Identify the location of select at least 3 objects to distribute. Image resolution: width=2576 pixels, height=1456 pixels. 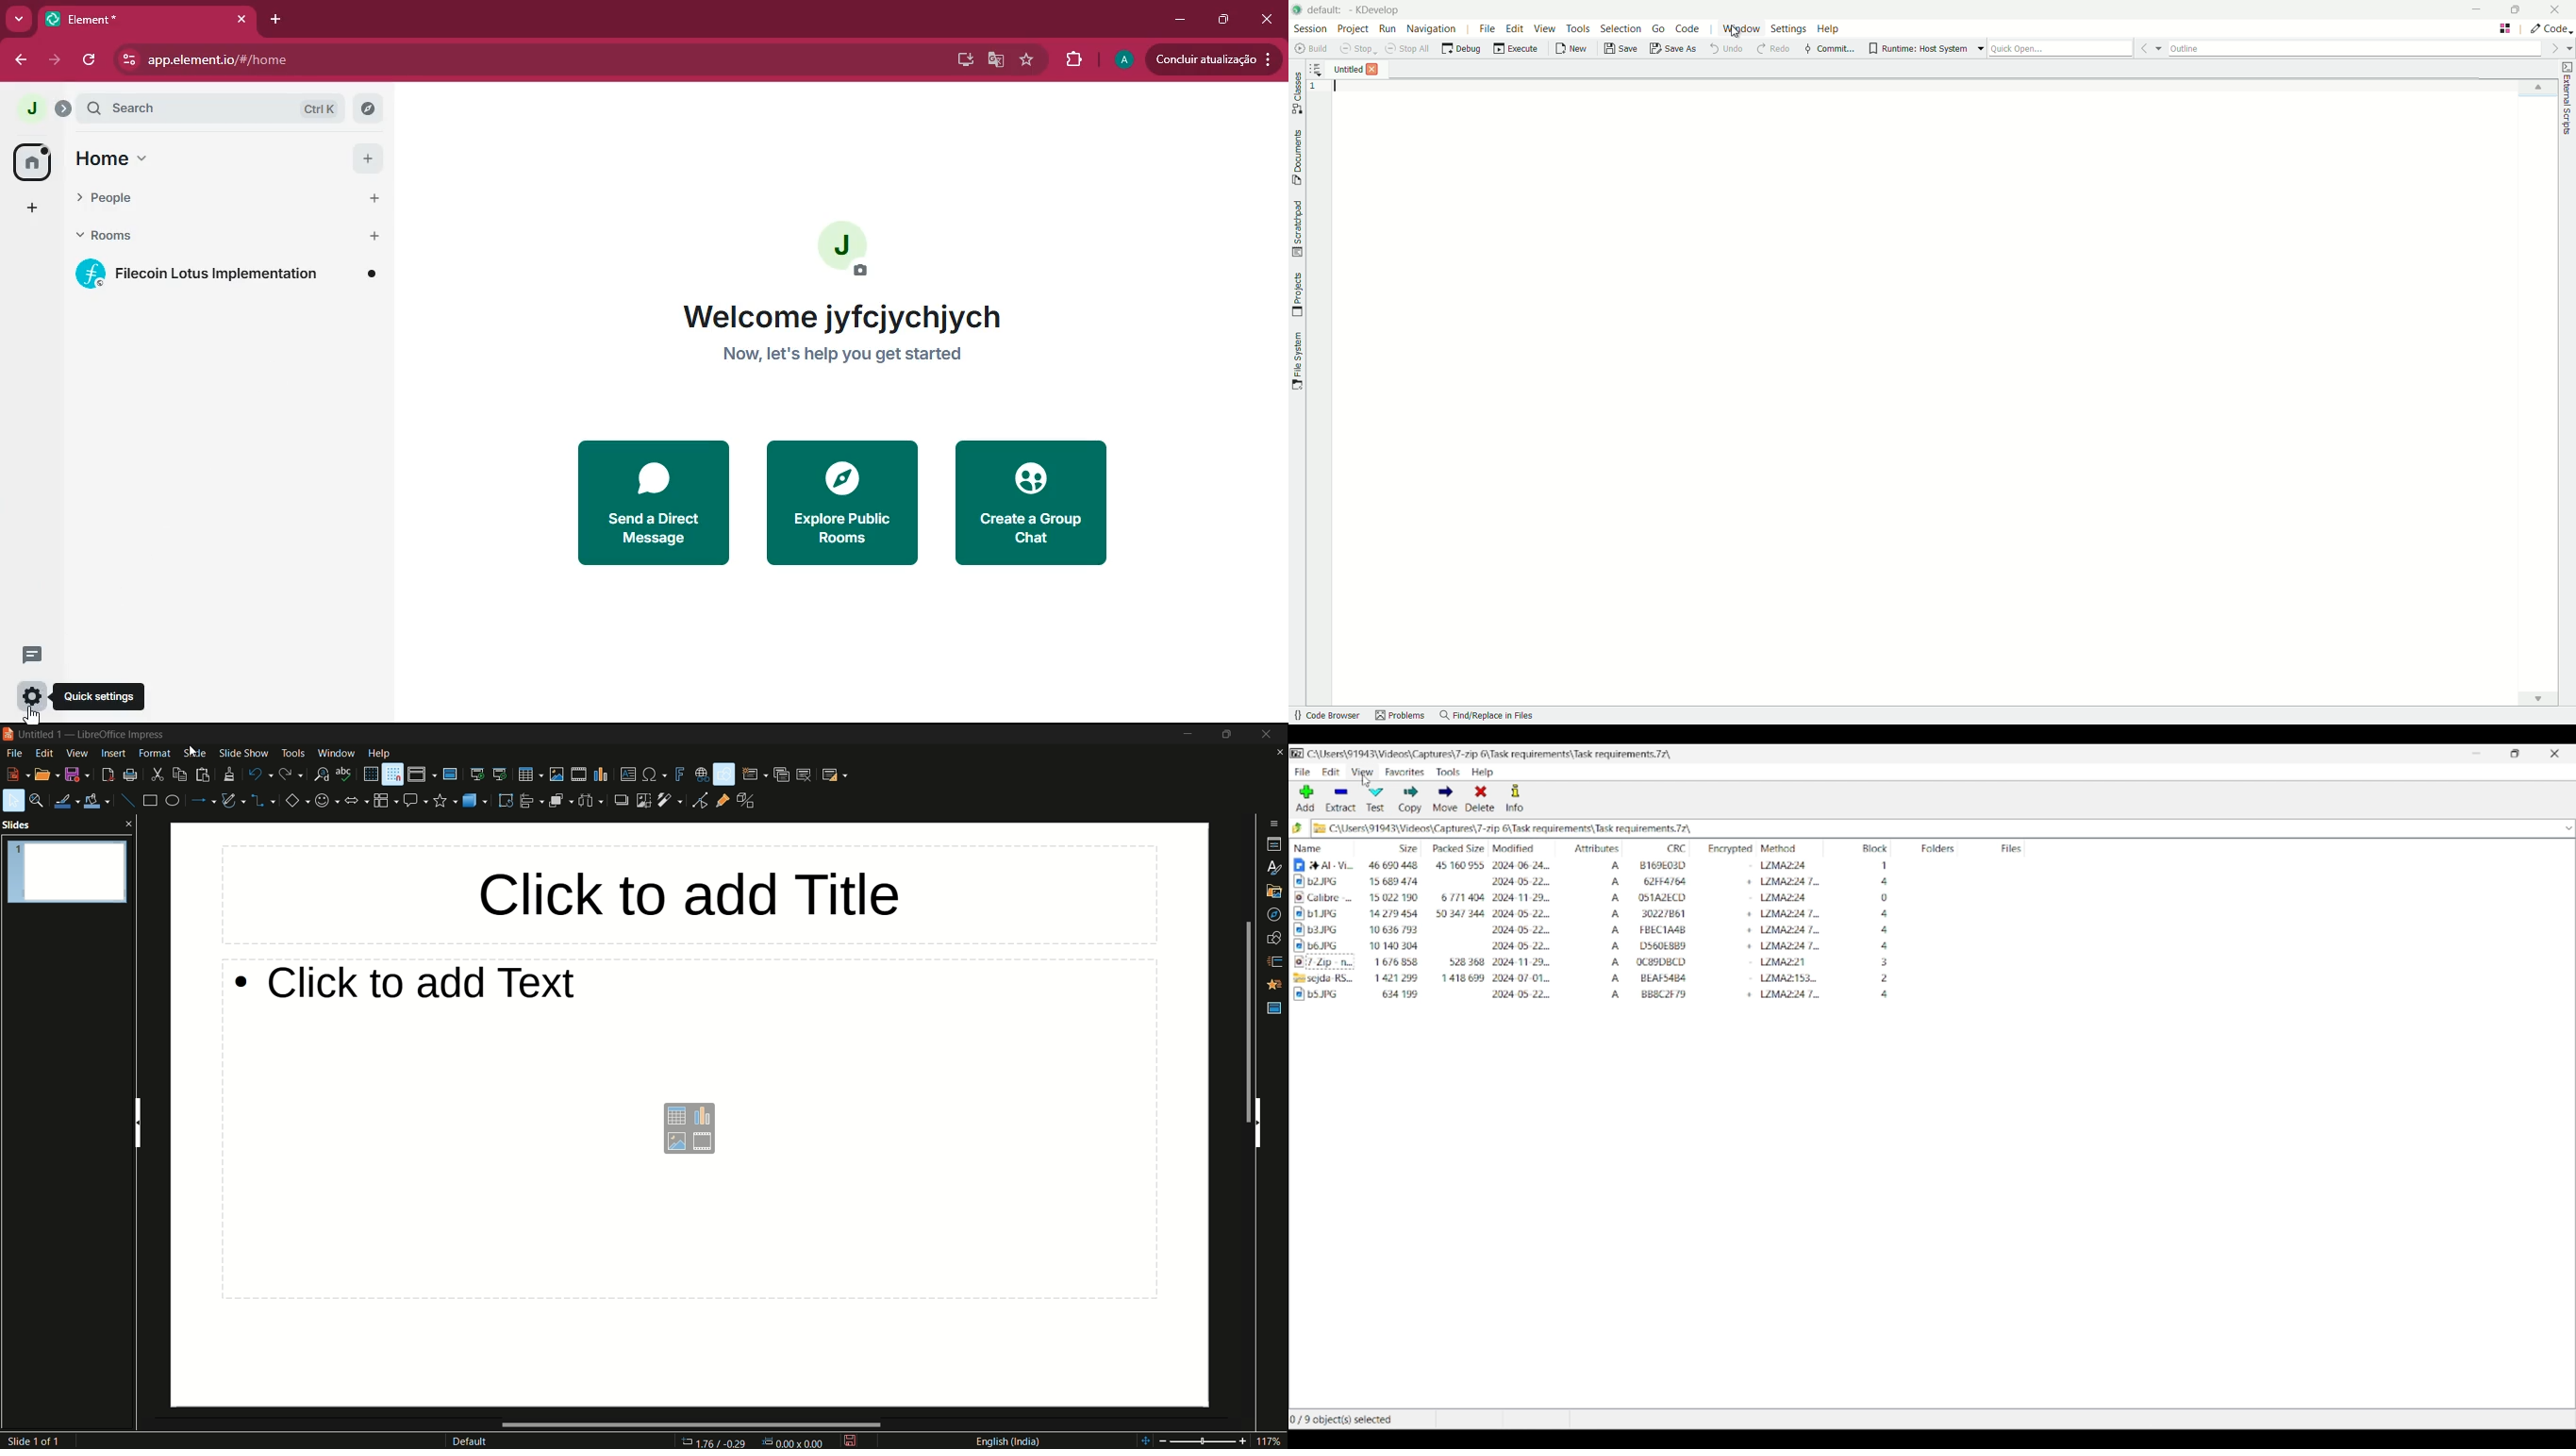
(590, 800).